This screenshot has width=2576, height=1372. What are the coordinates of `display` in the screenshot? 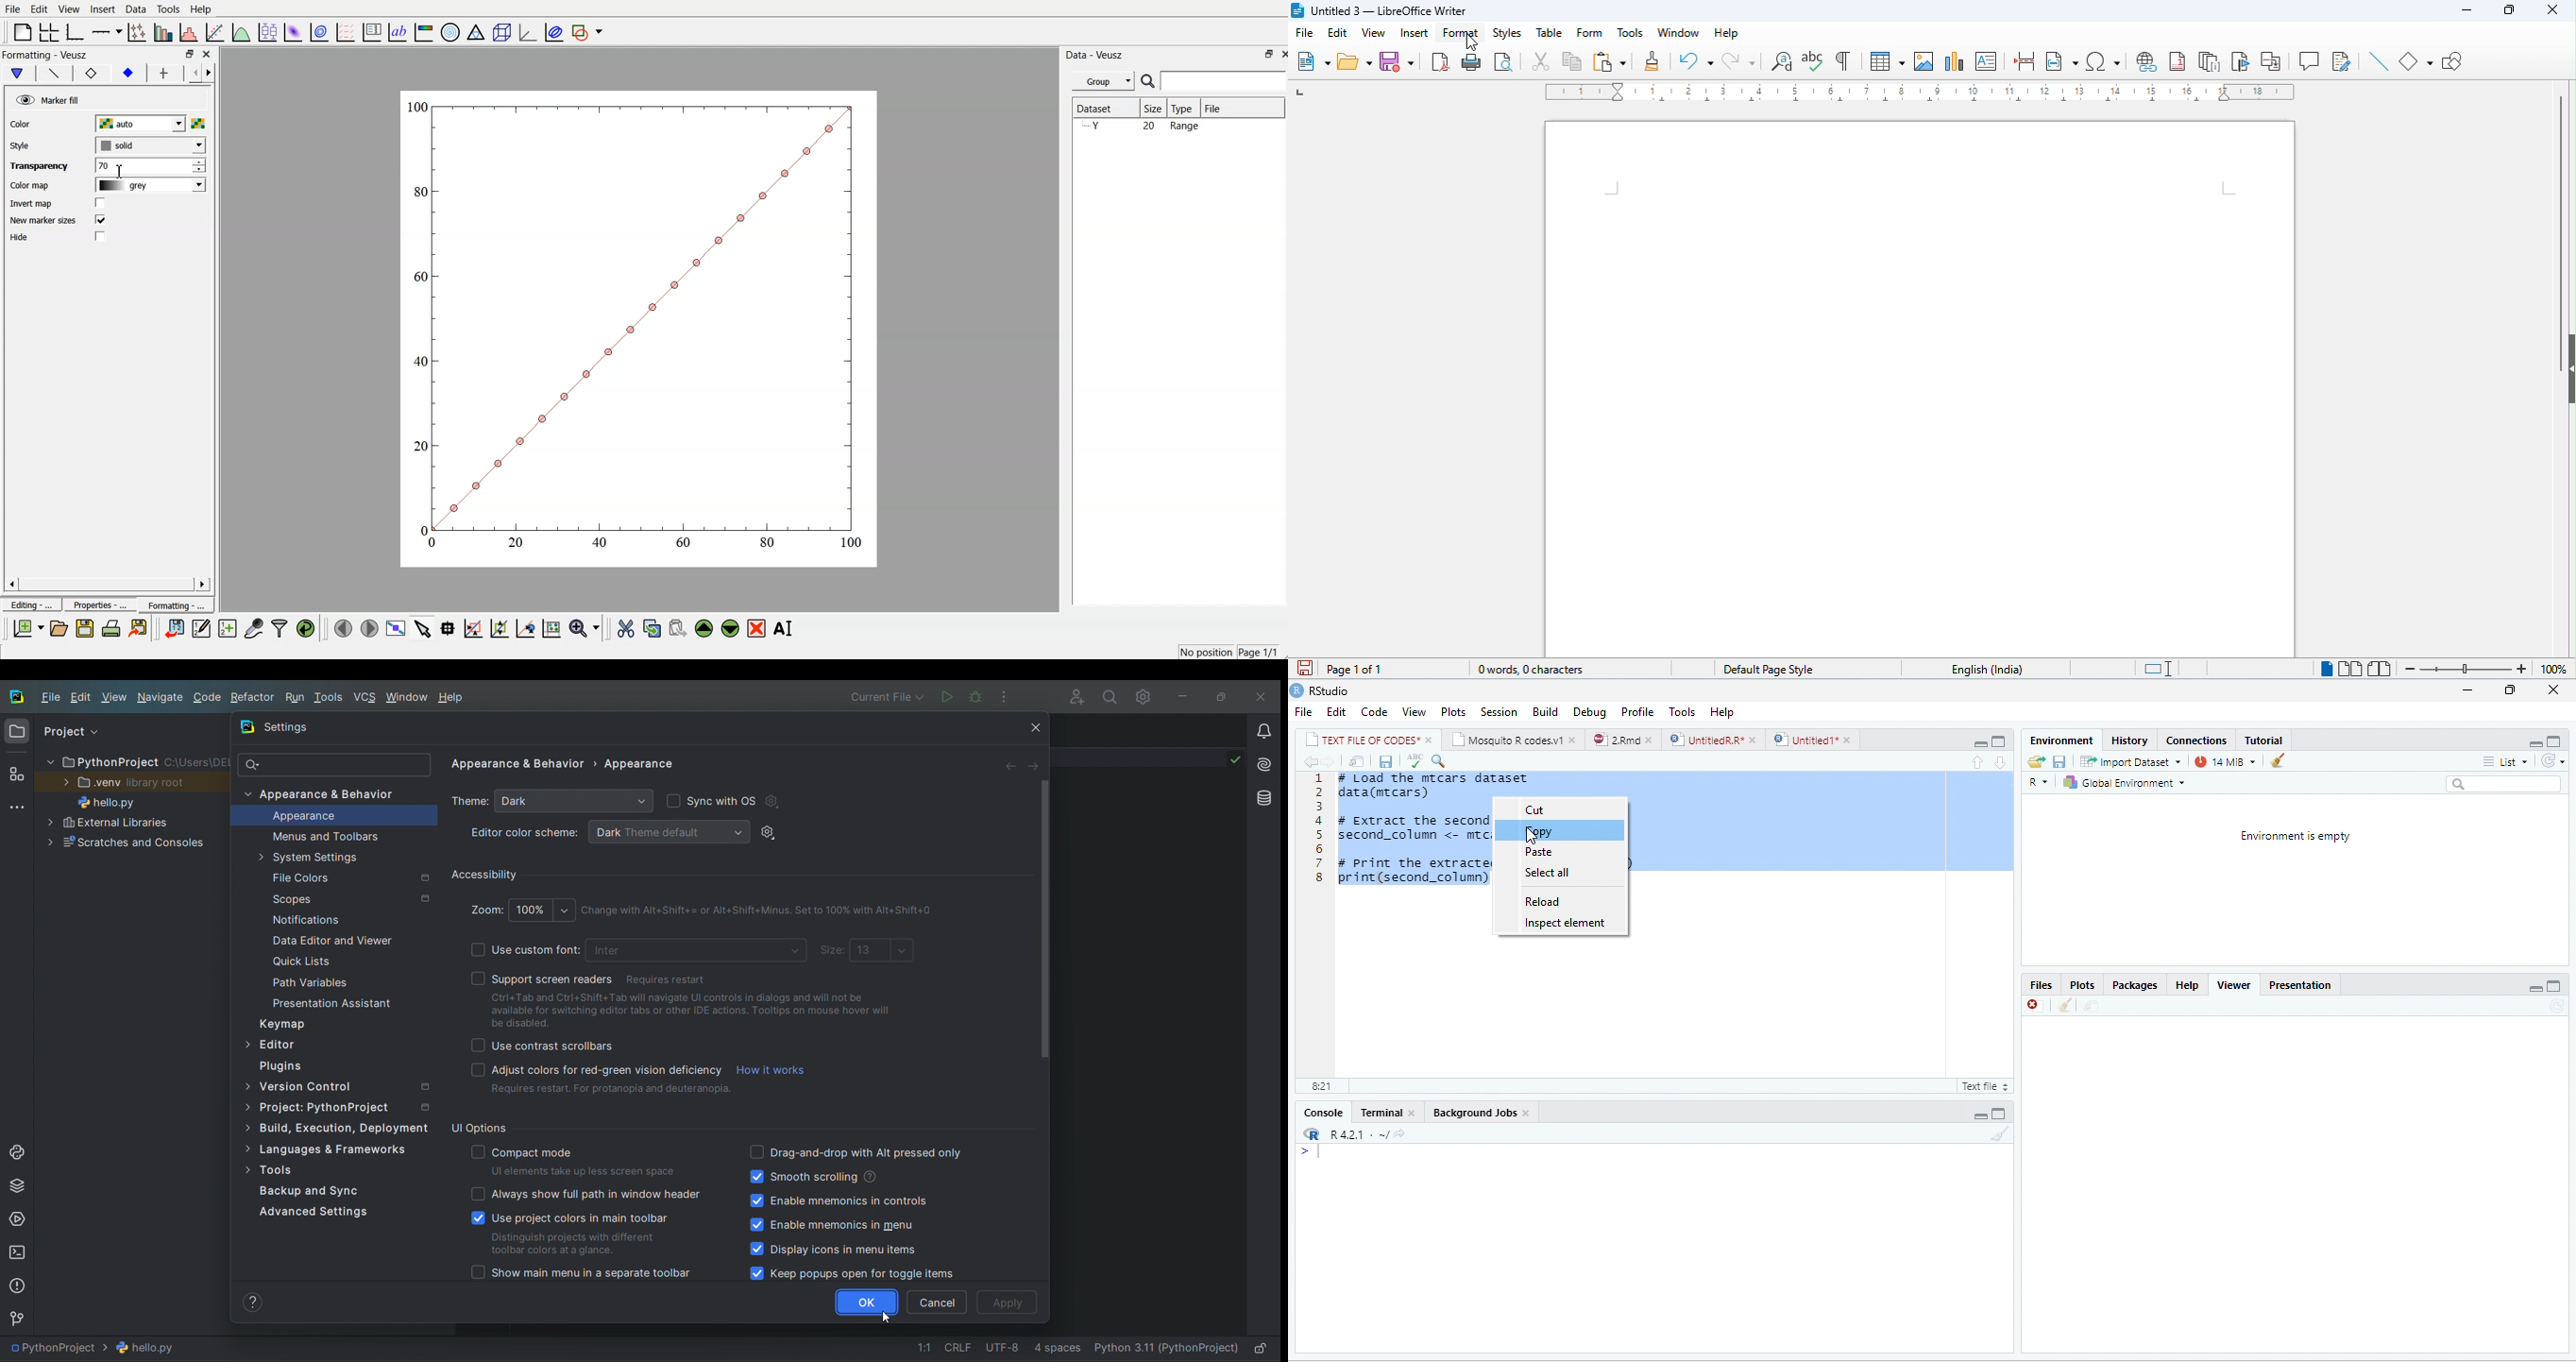 It's located at (1651, 1249).